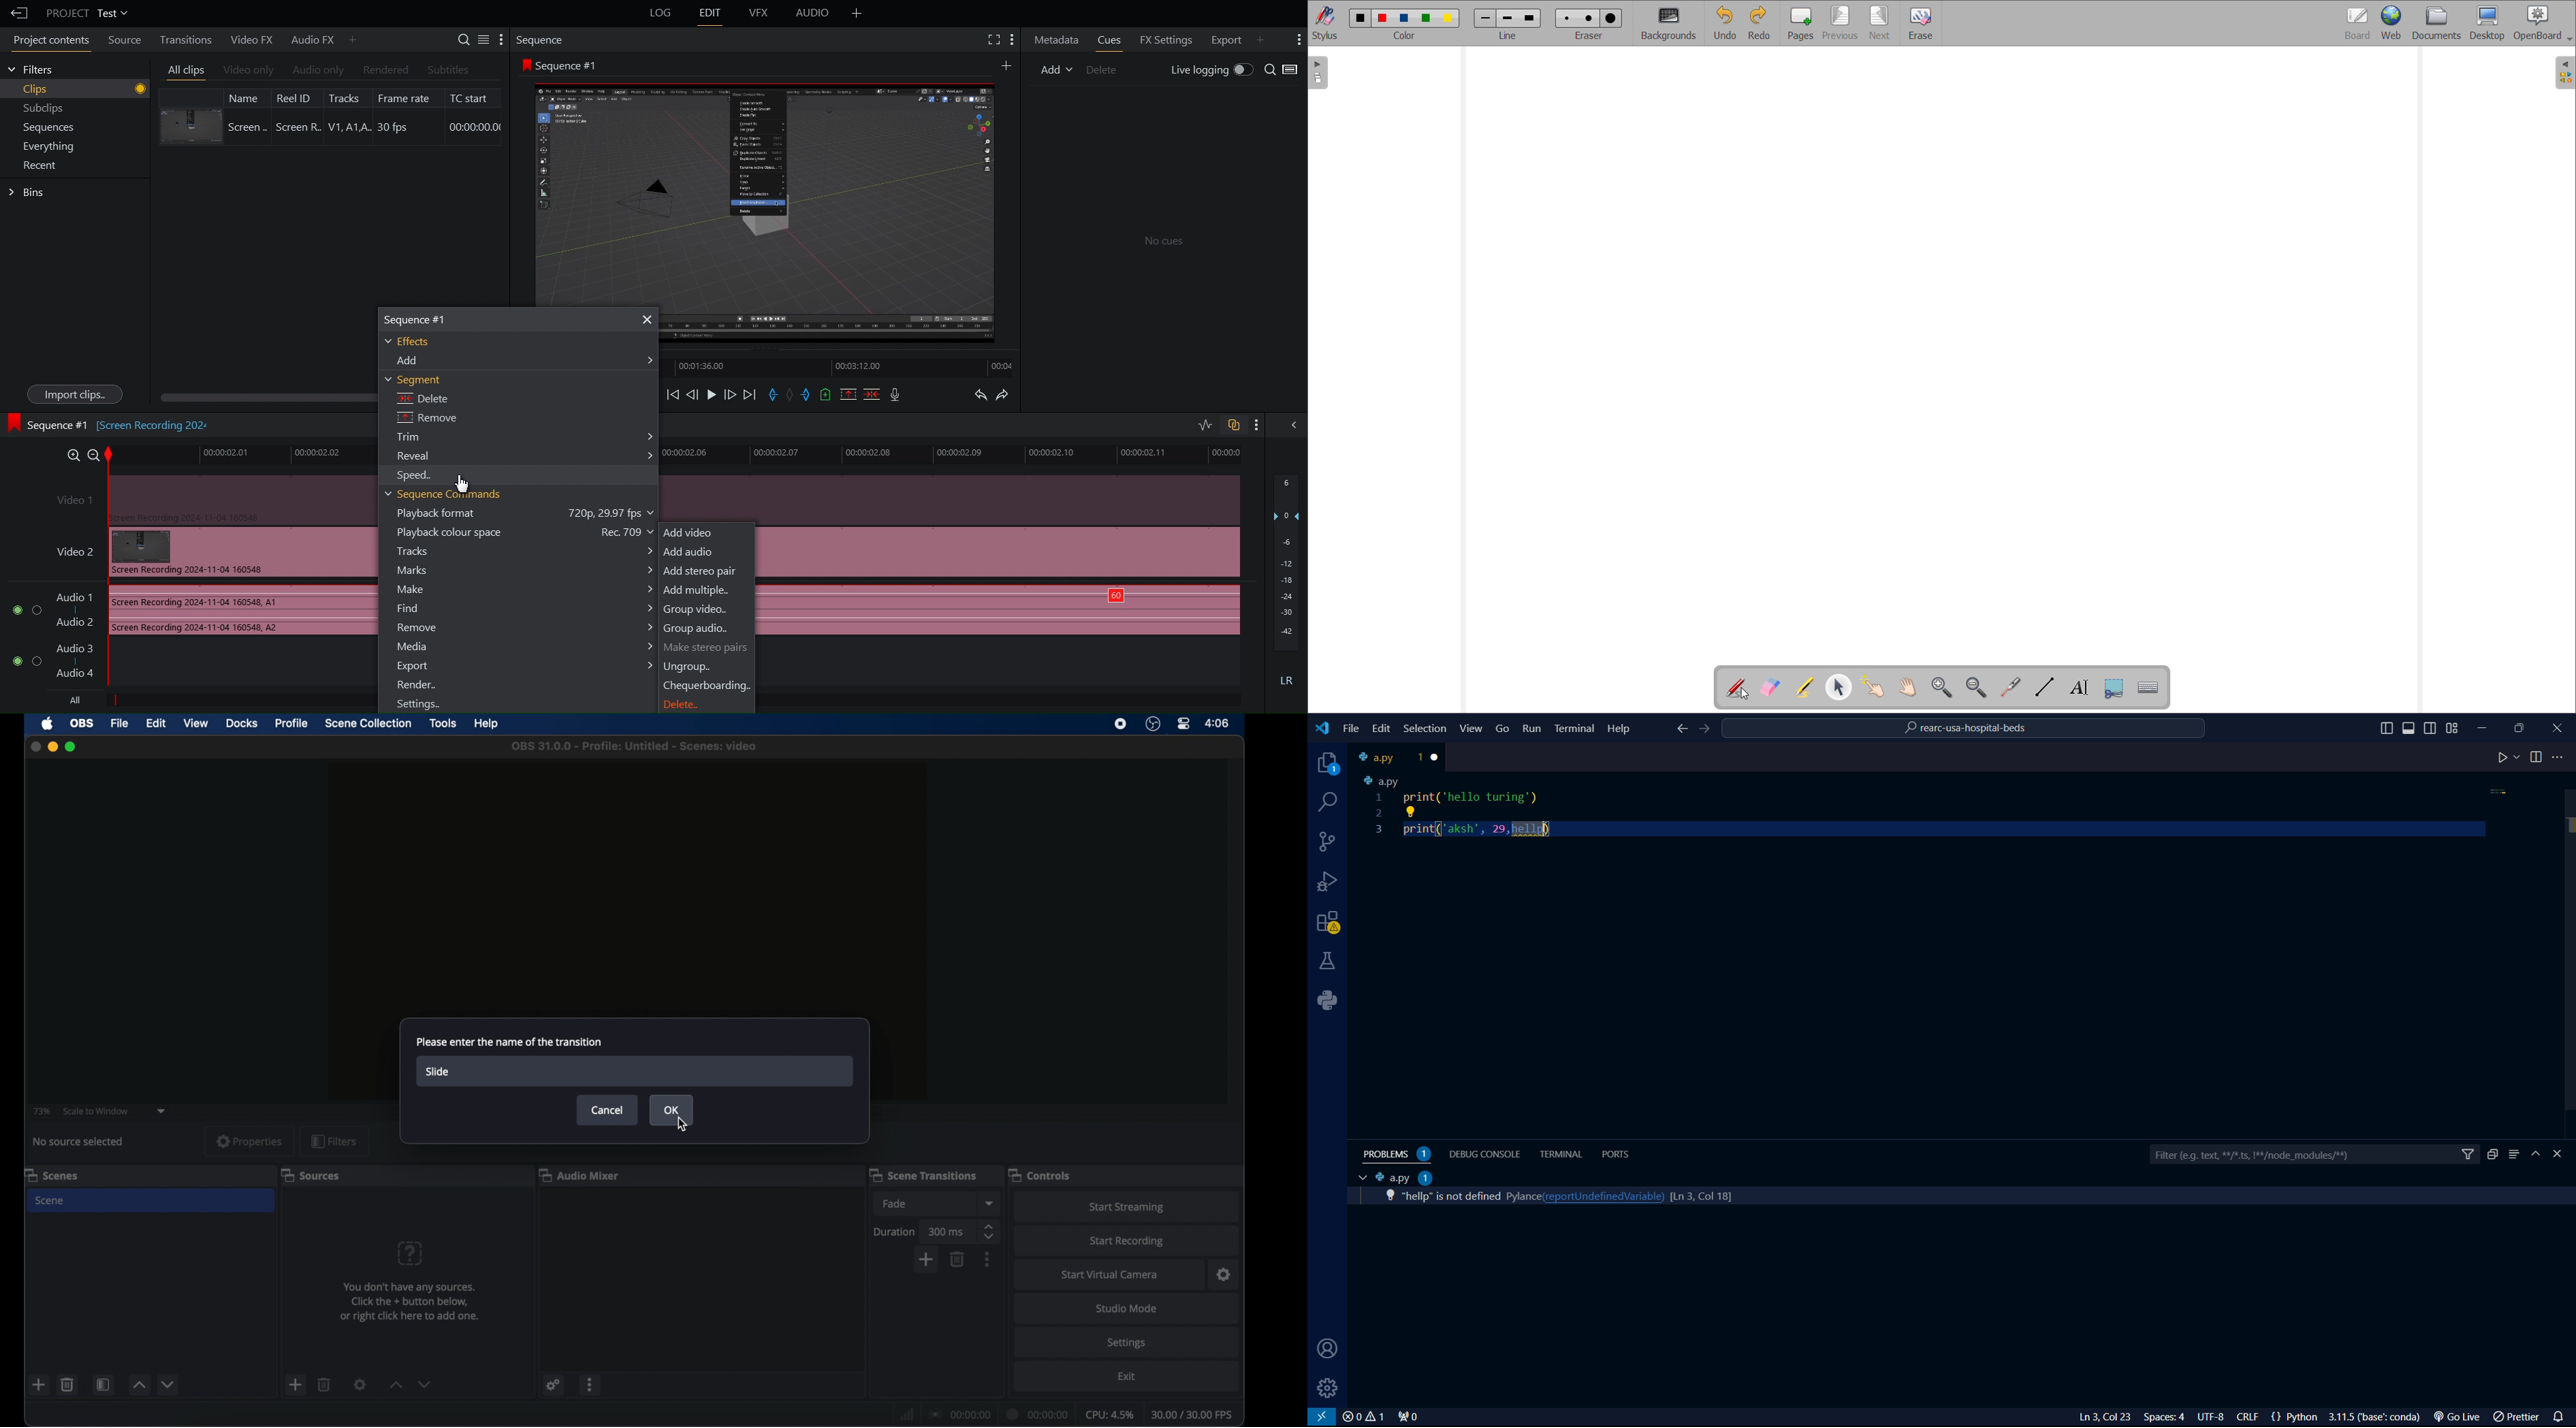 The height and width of the screenshot is (1428, 2576). What do you see at coordinates (1291, 424) in the screenshot?
I see `Collapse` at bounding box center [1291, 424].